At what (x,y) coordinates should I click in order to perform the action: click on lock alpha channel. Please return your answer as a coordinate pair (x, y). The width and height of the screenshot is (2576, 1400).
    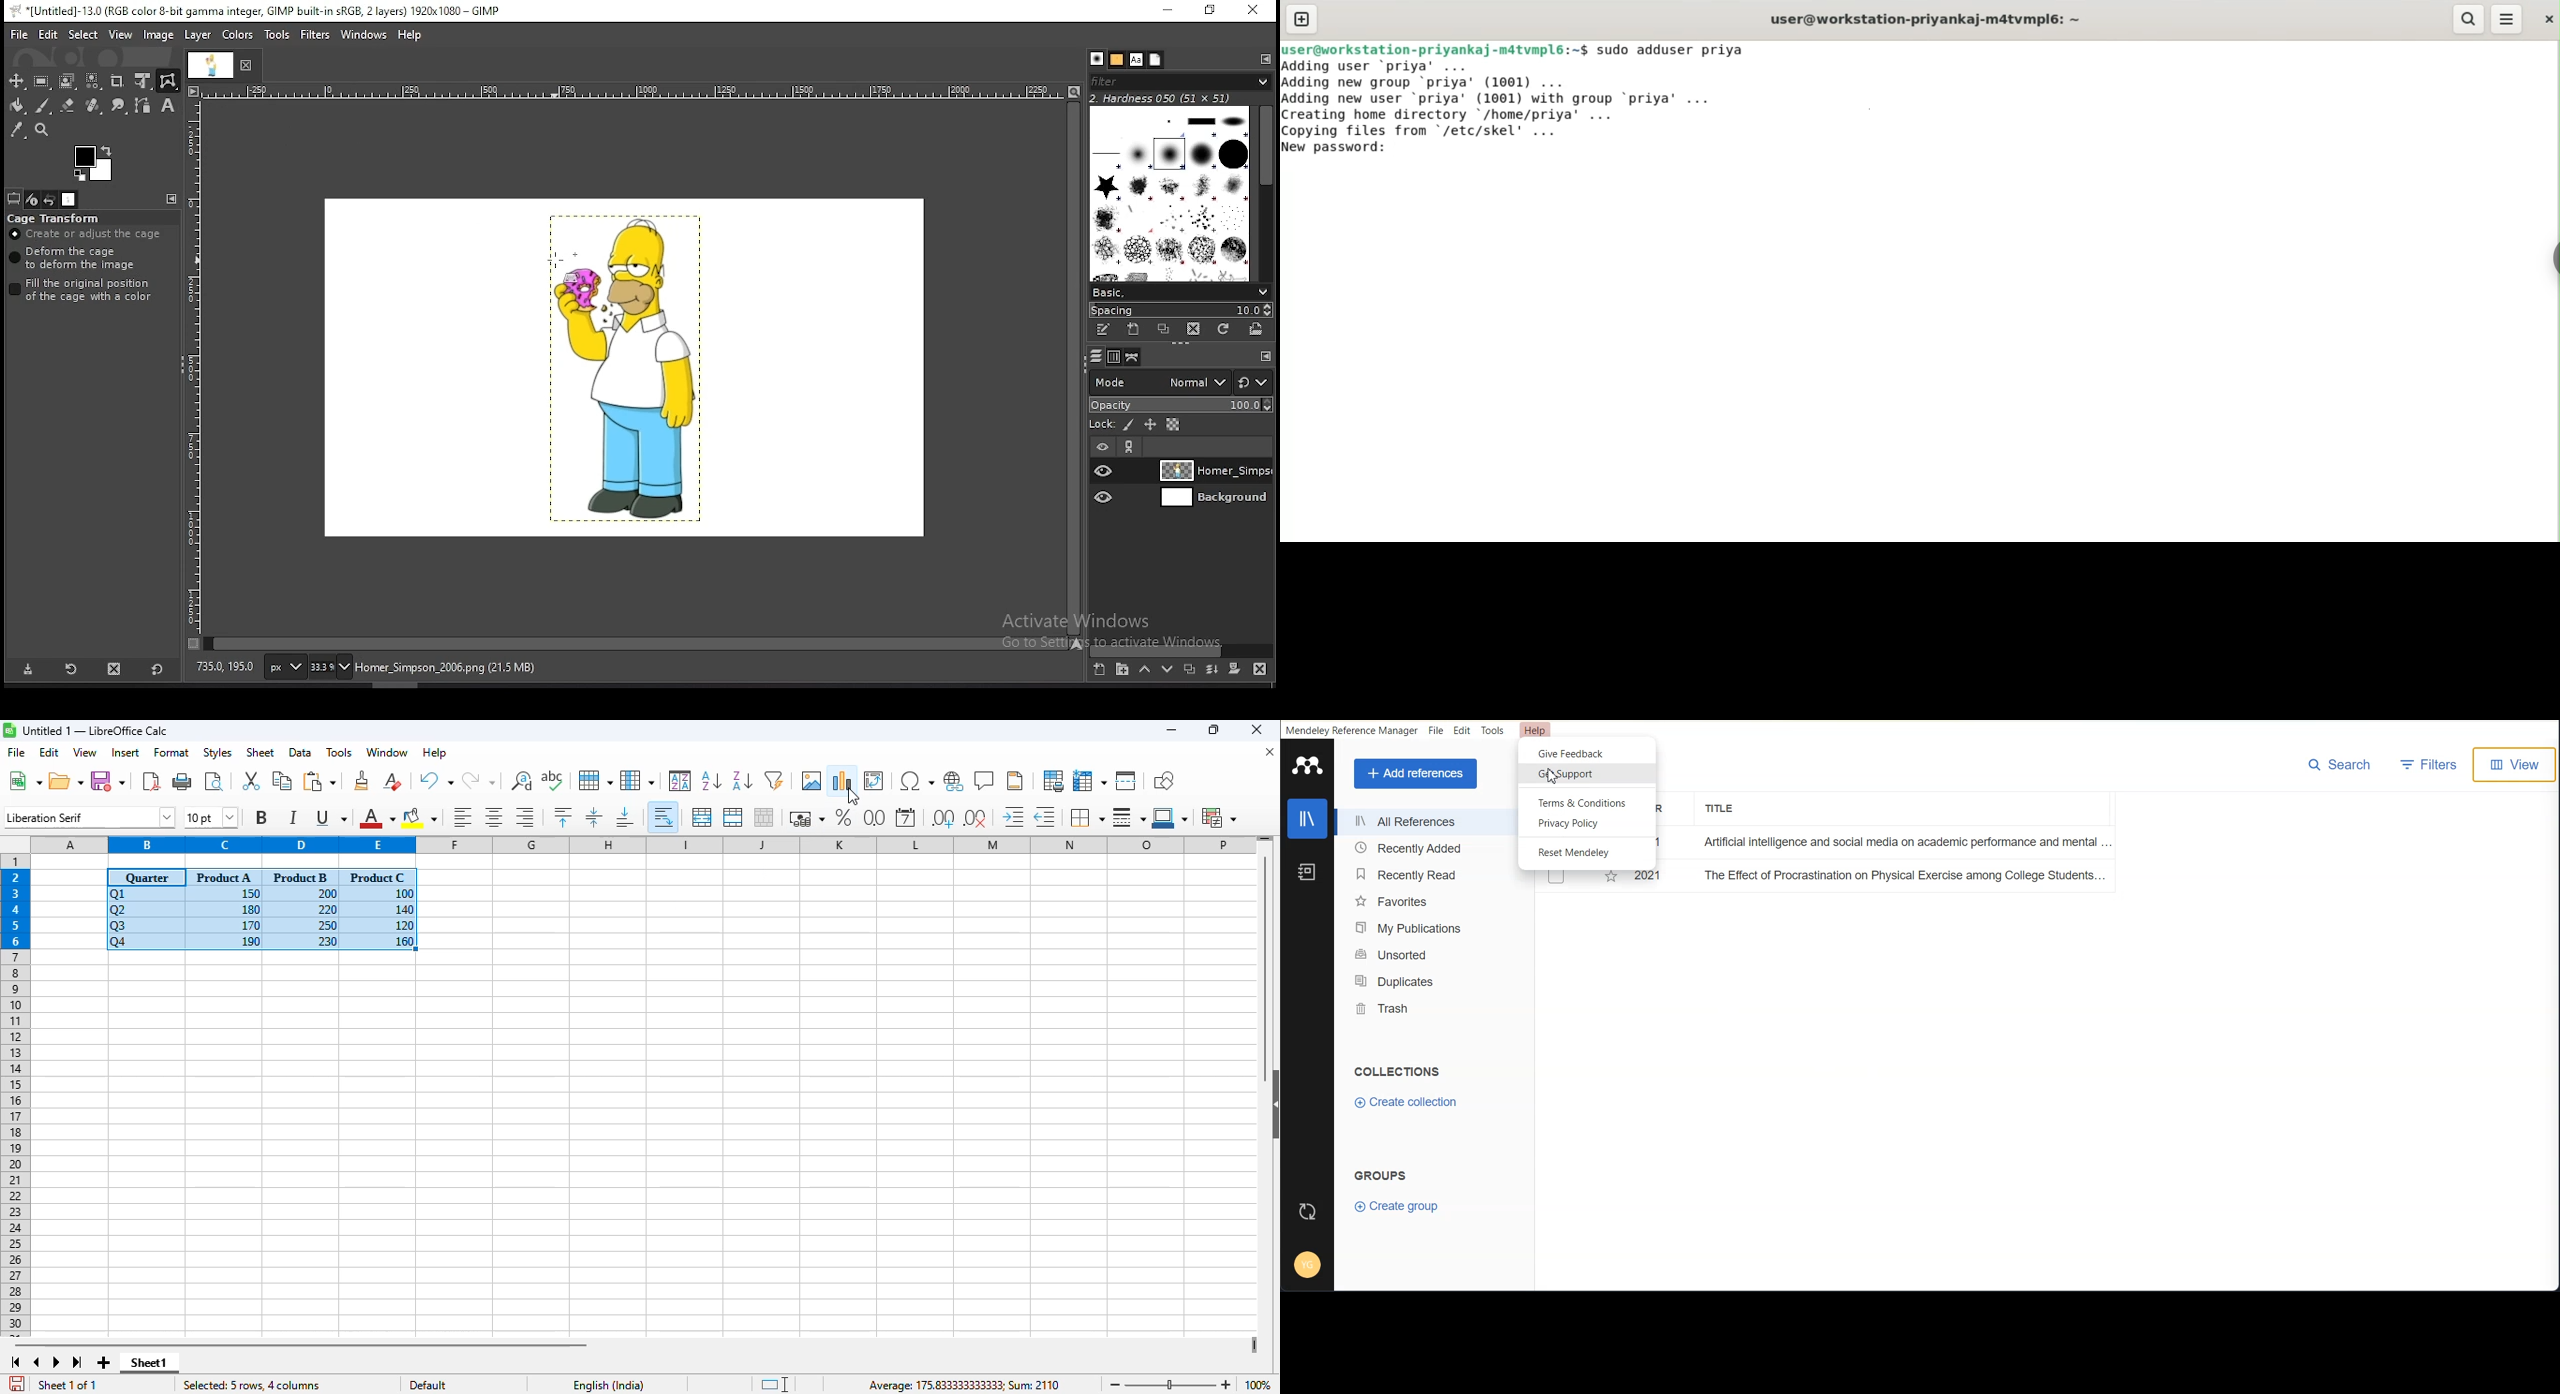
    Looking at the image, I should click on (1172, 426).